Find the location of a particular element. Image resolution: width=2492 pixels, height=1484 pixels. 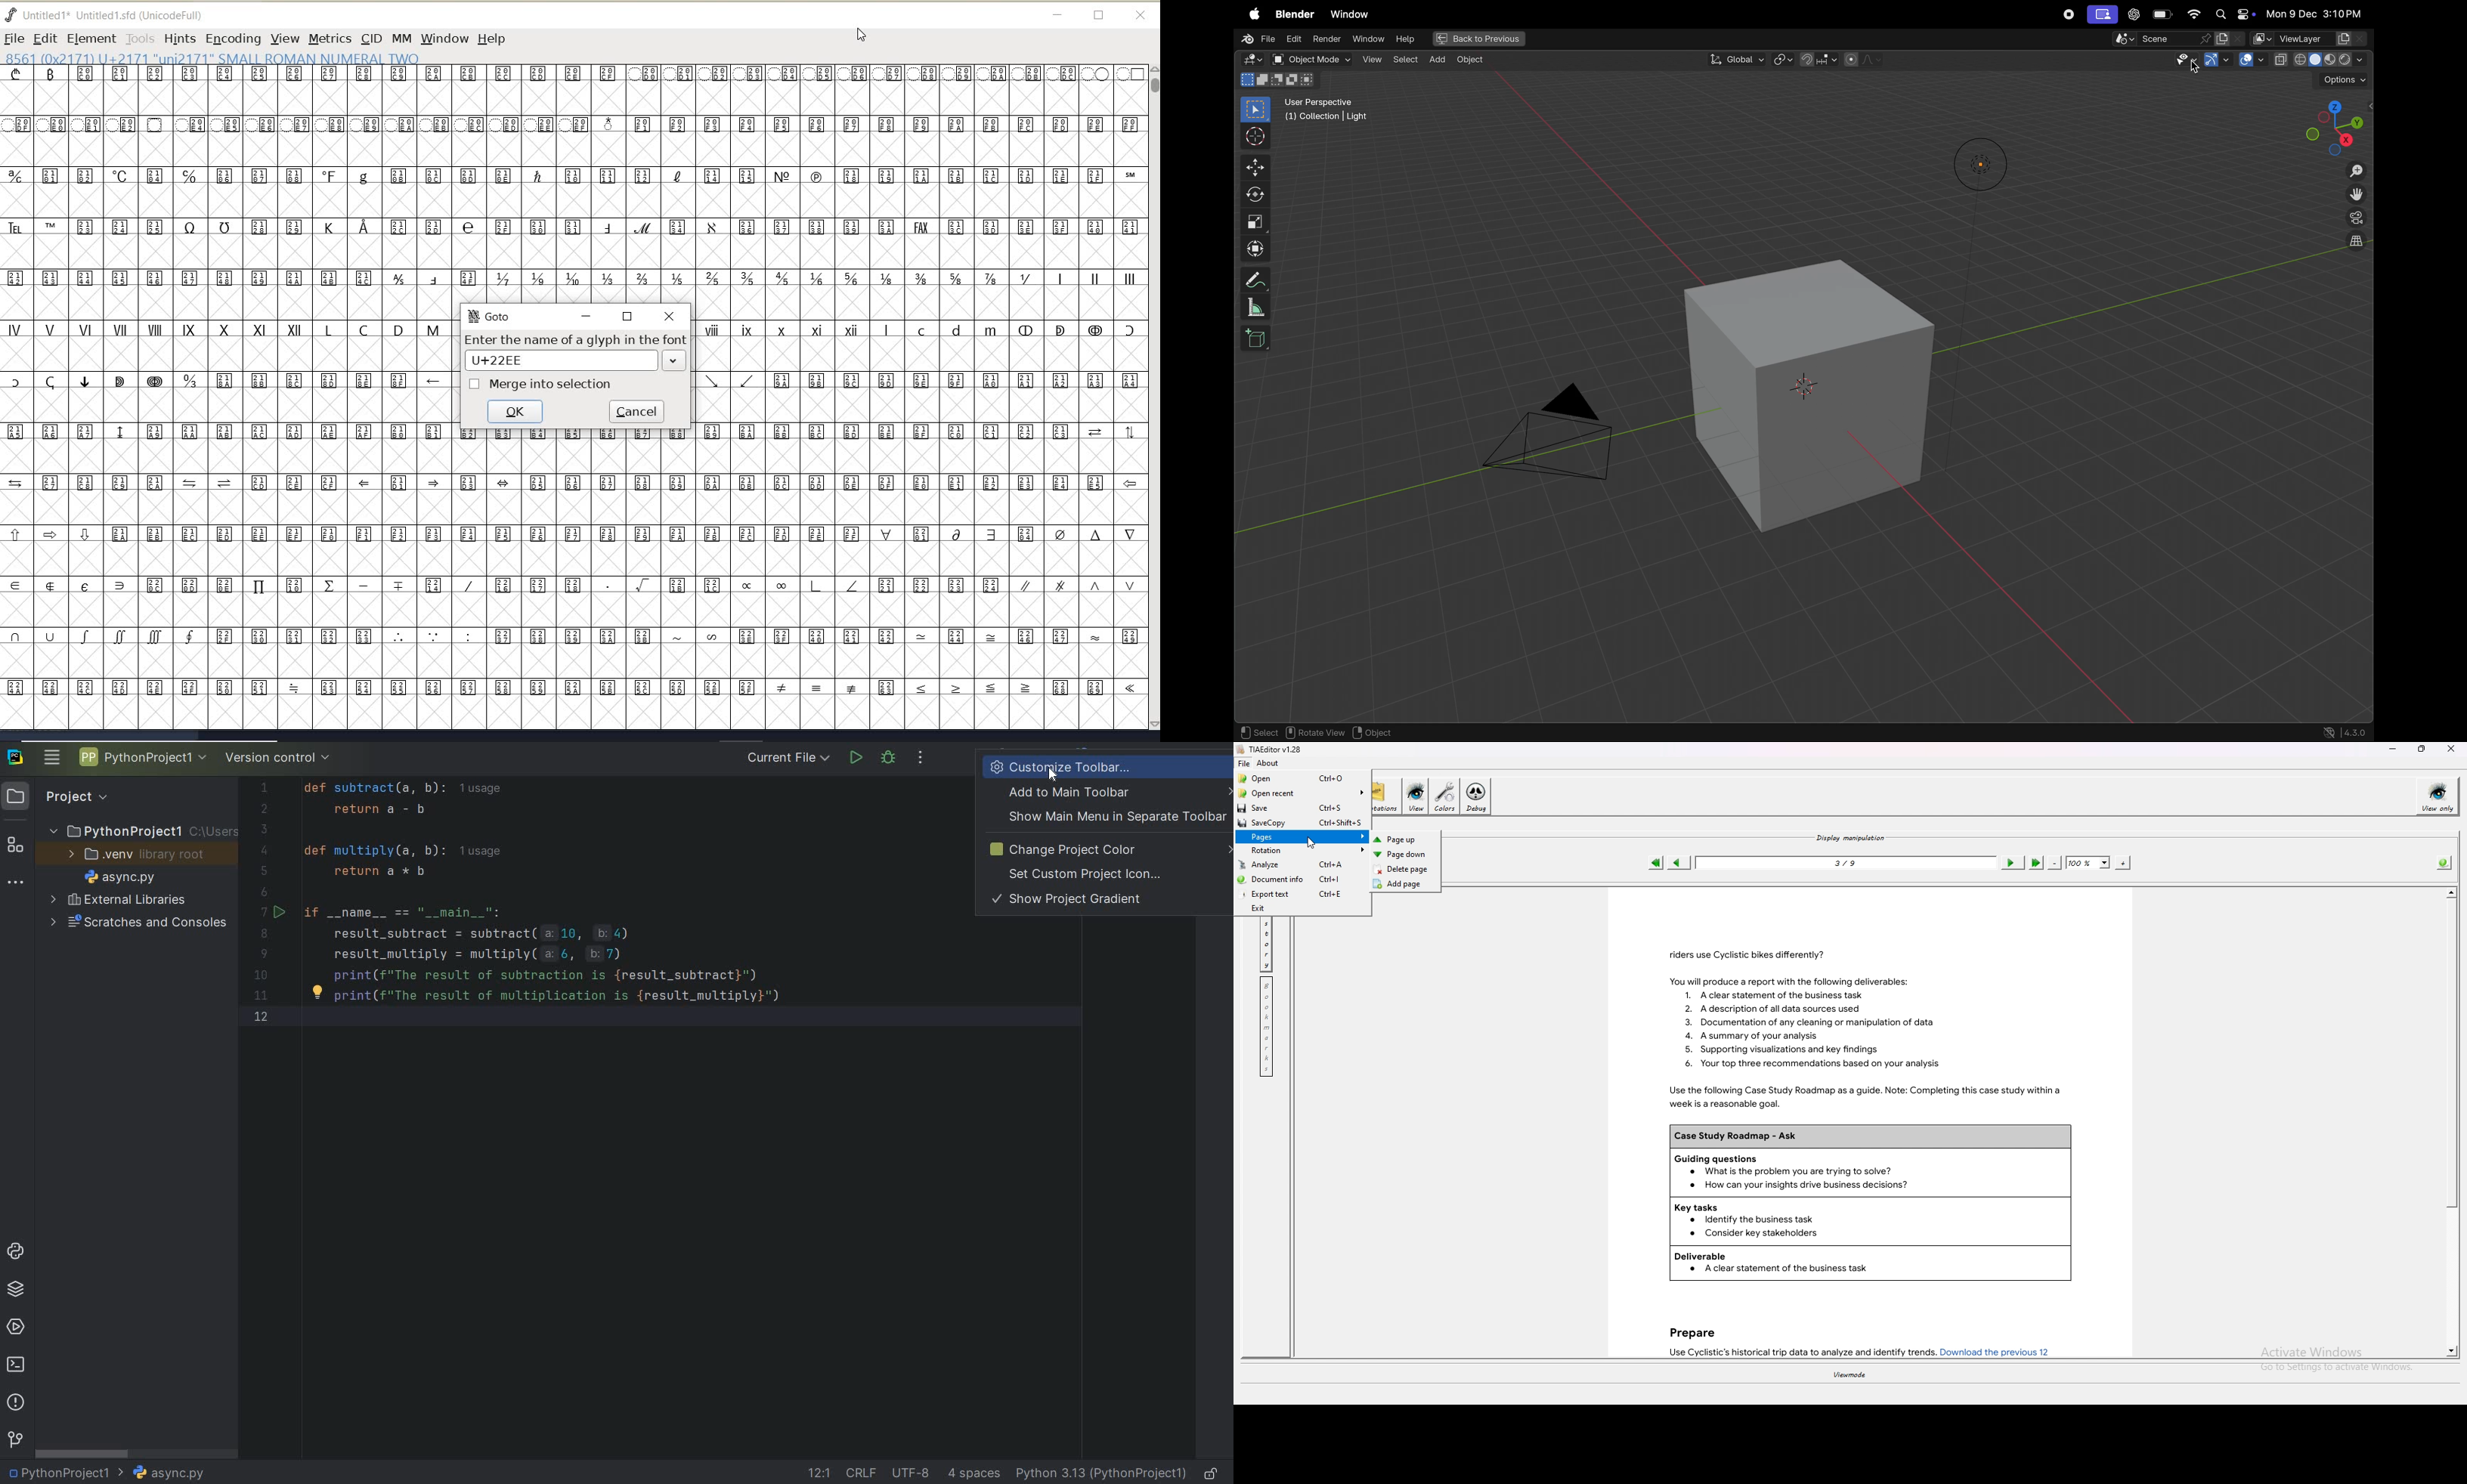

CURRENT INTERPRETER is located at coordinates (1100, 1473).